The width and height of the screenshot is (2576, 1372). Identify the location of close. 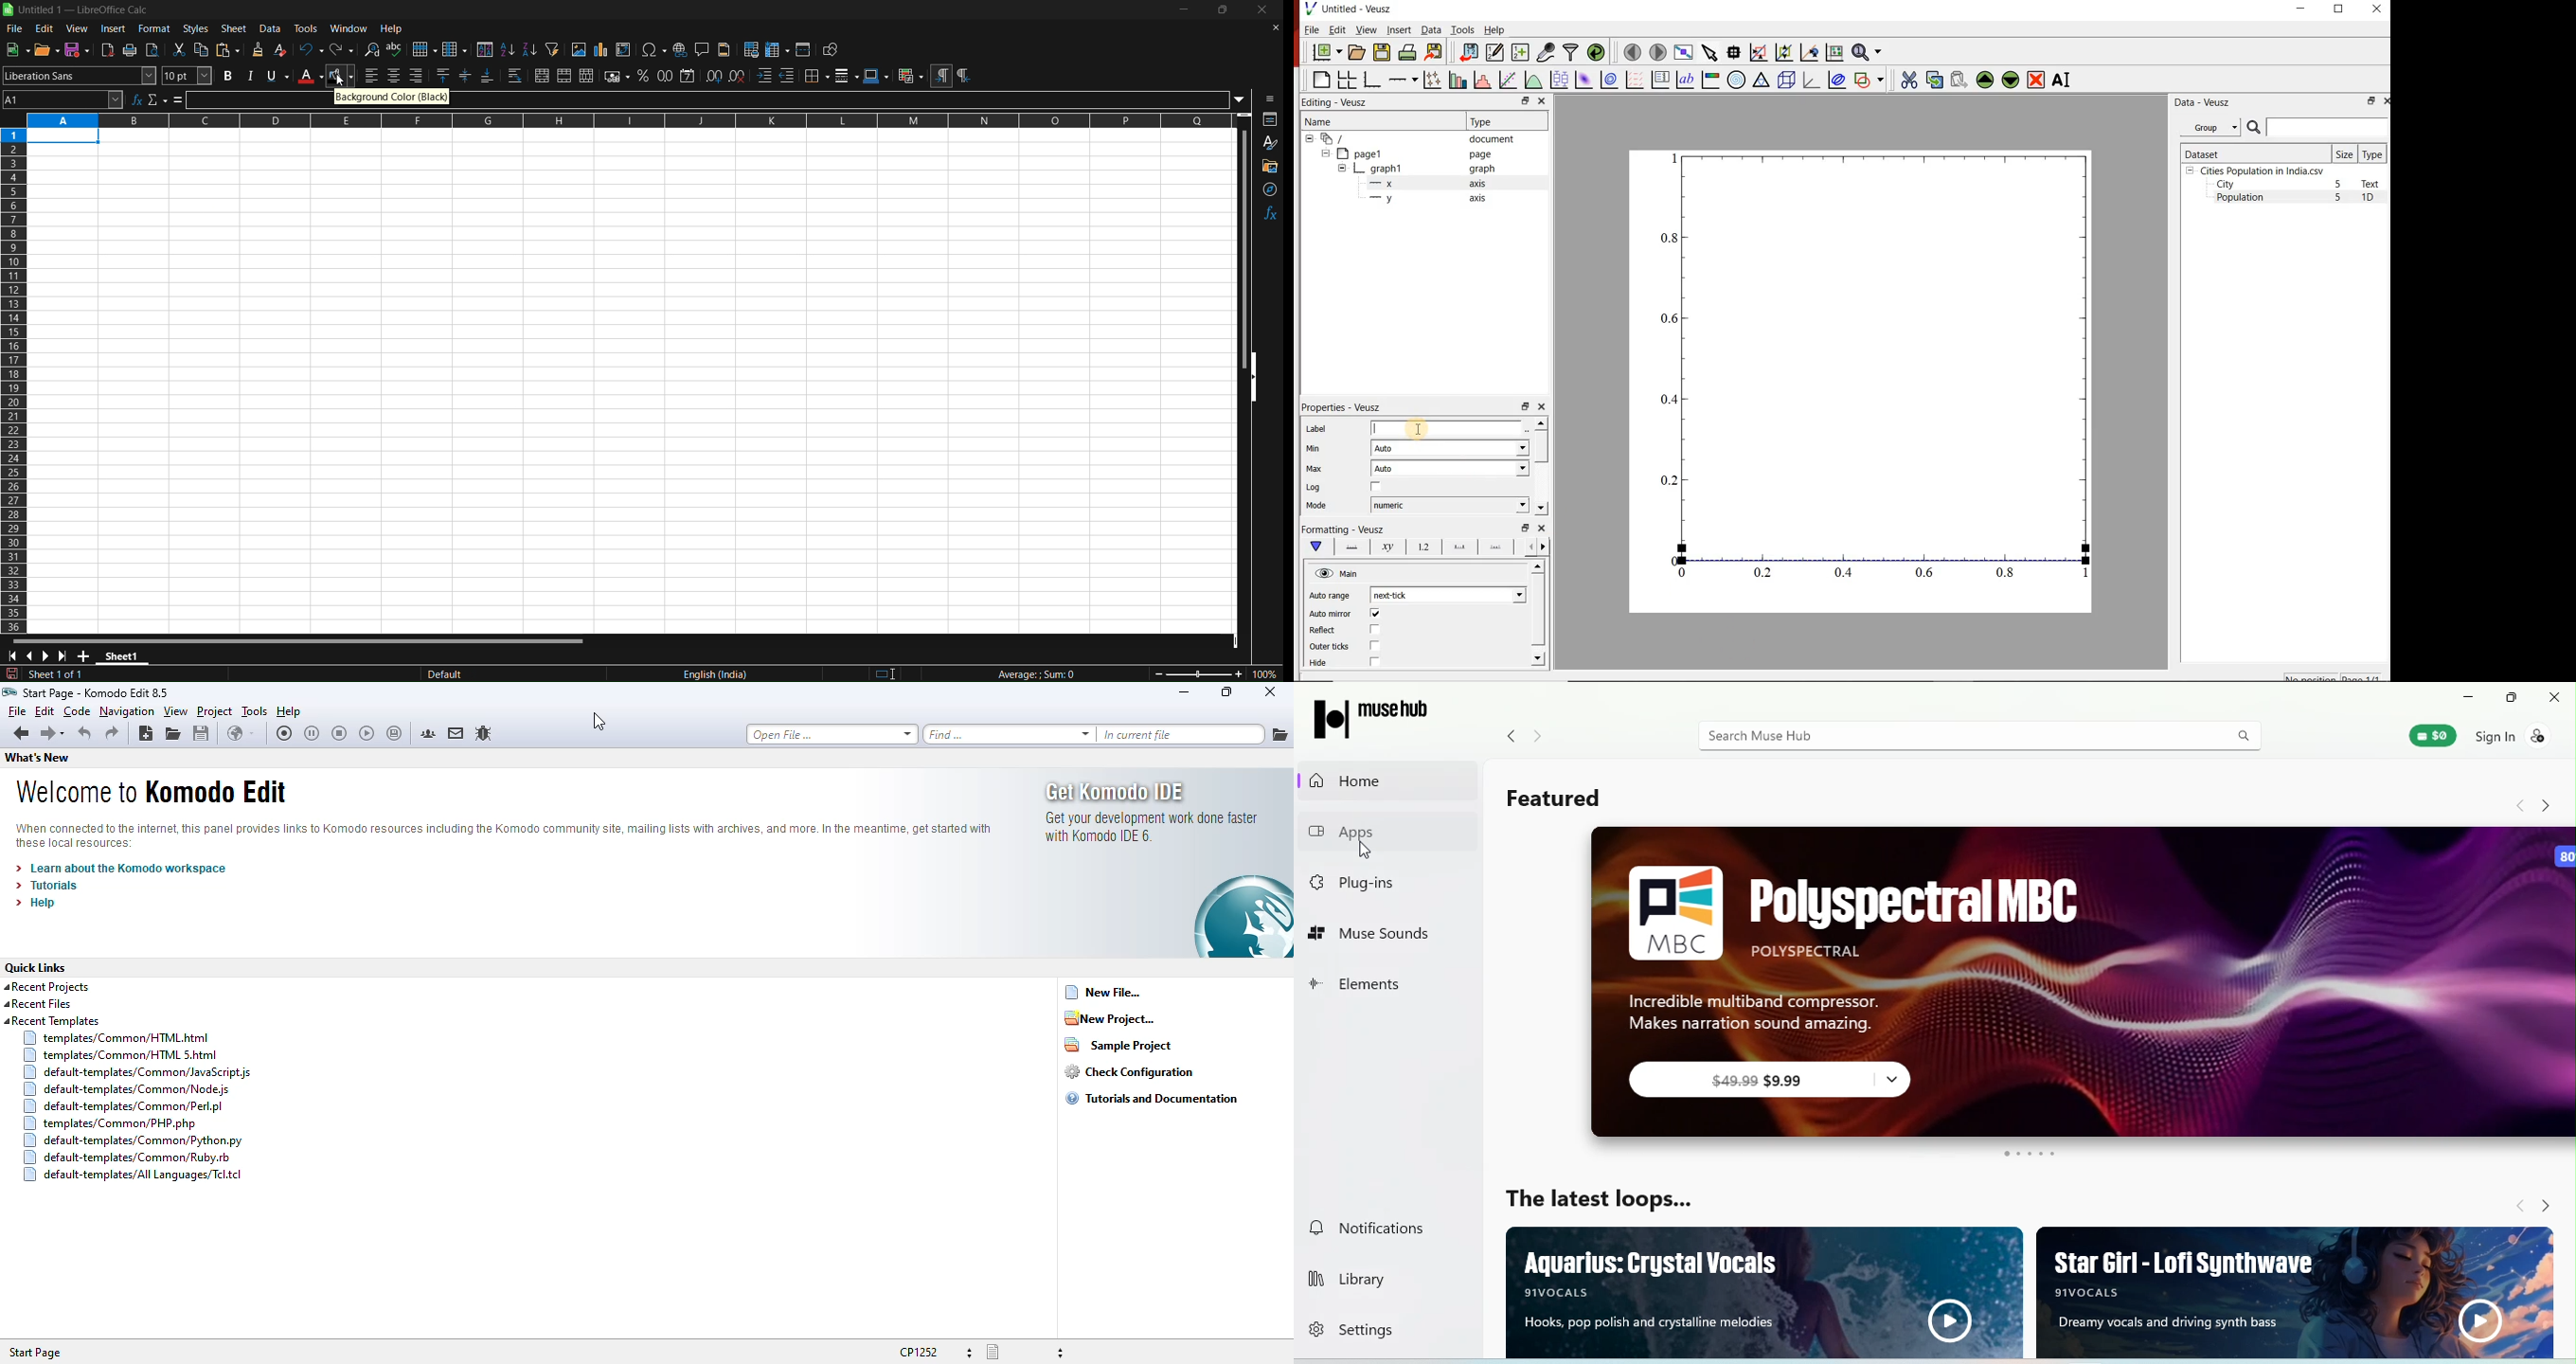
(2386, 101).